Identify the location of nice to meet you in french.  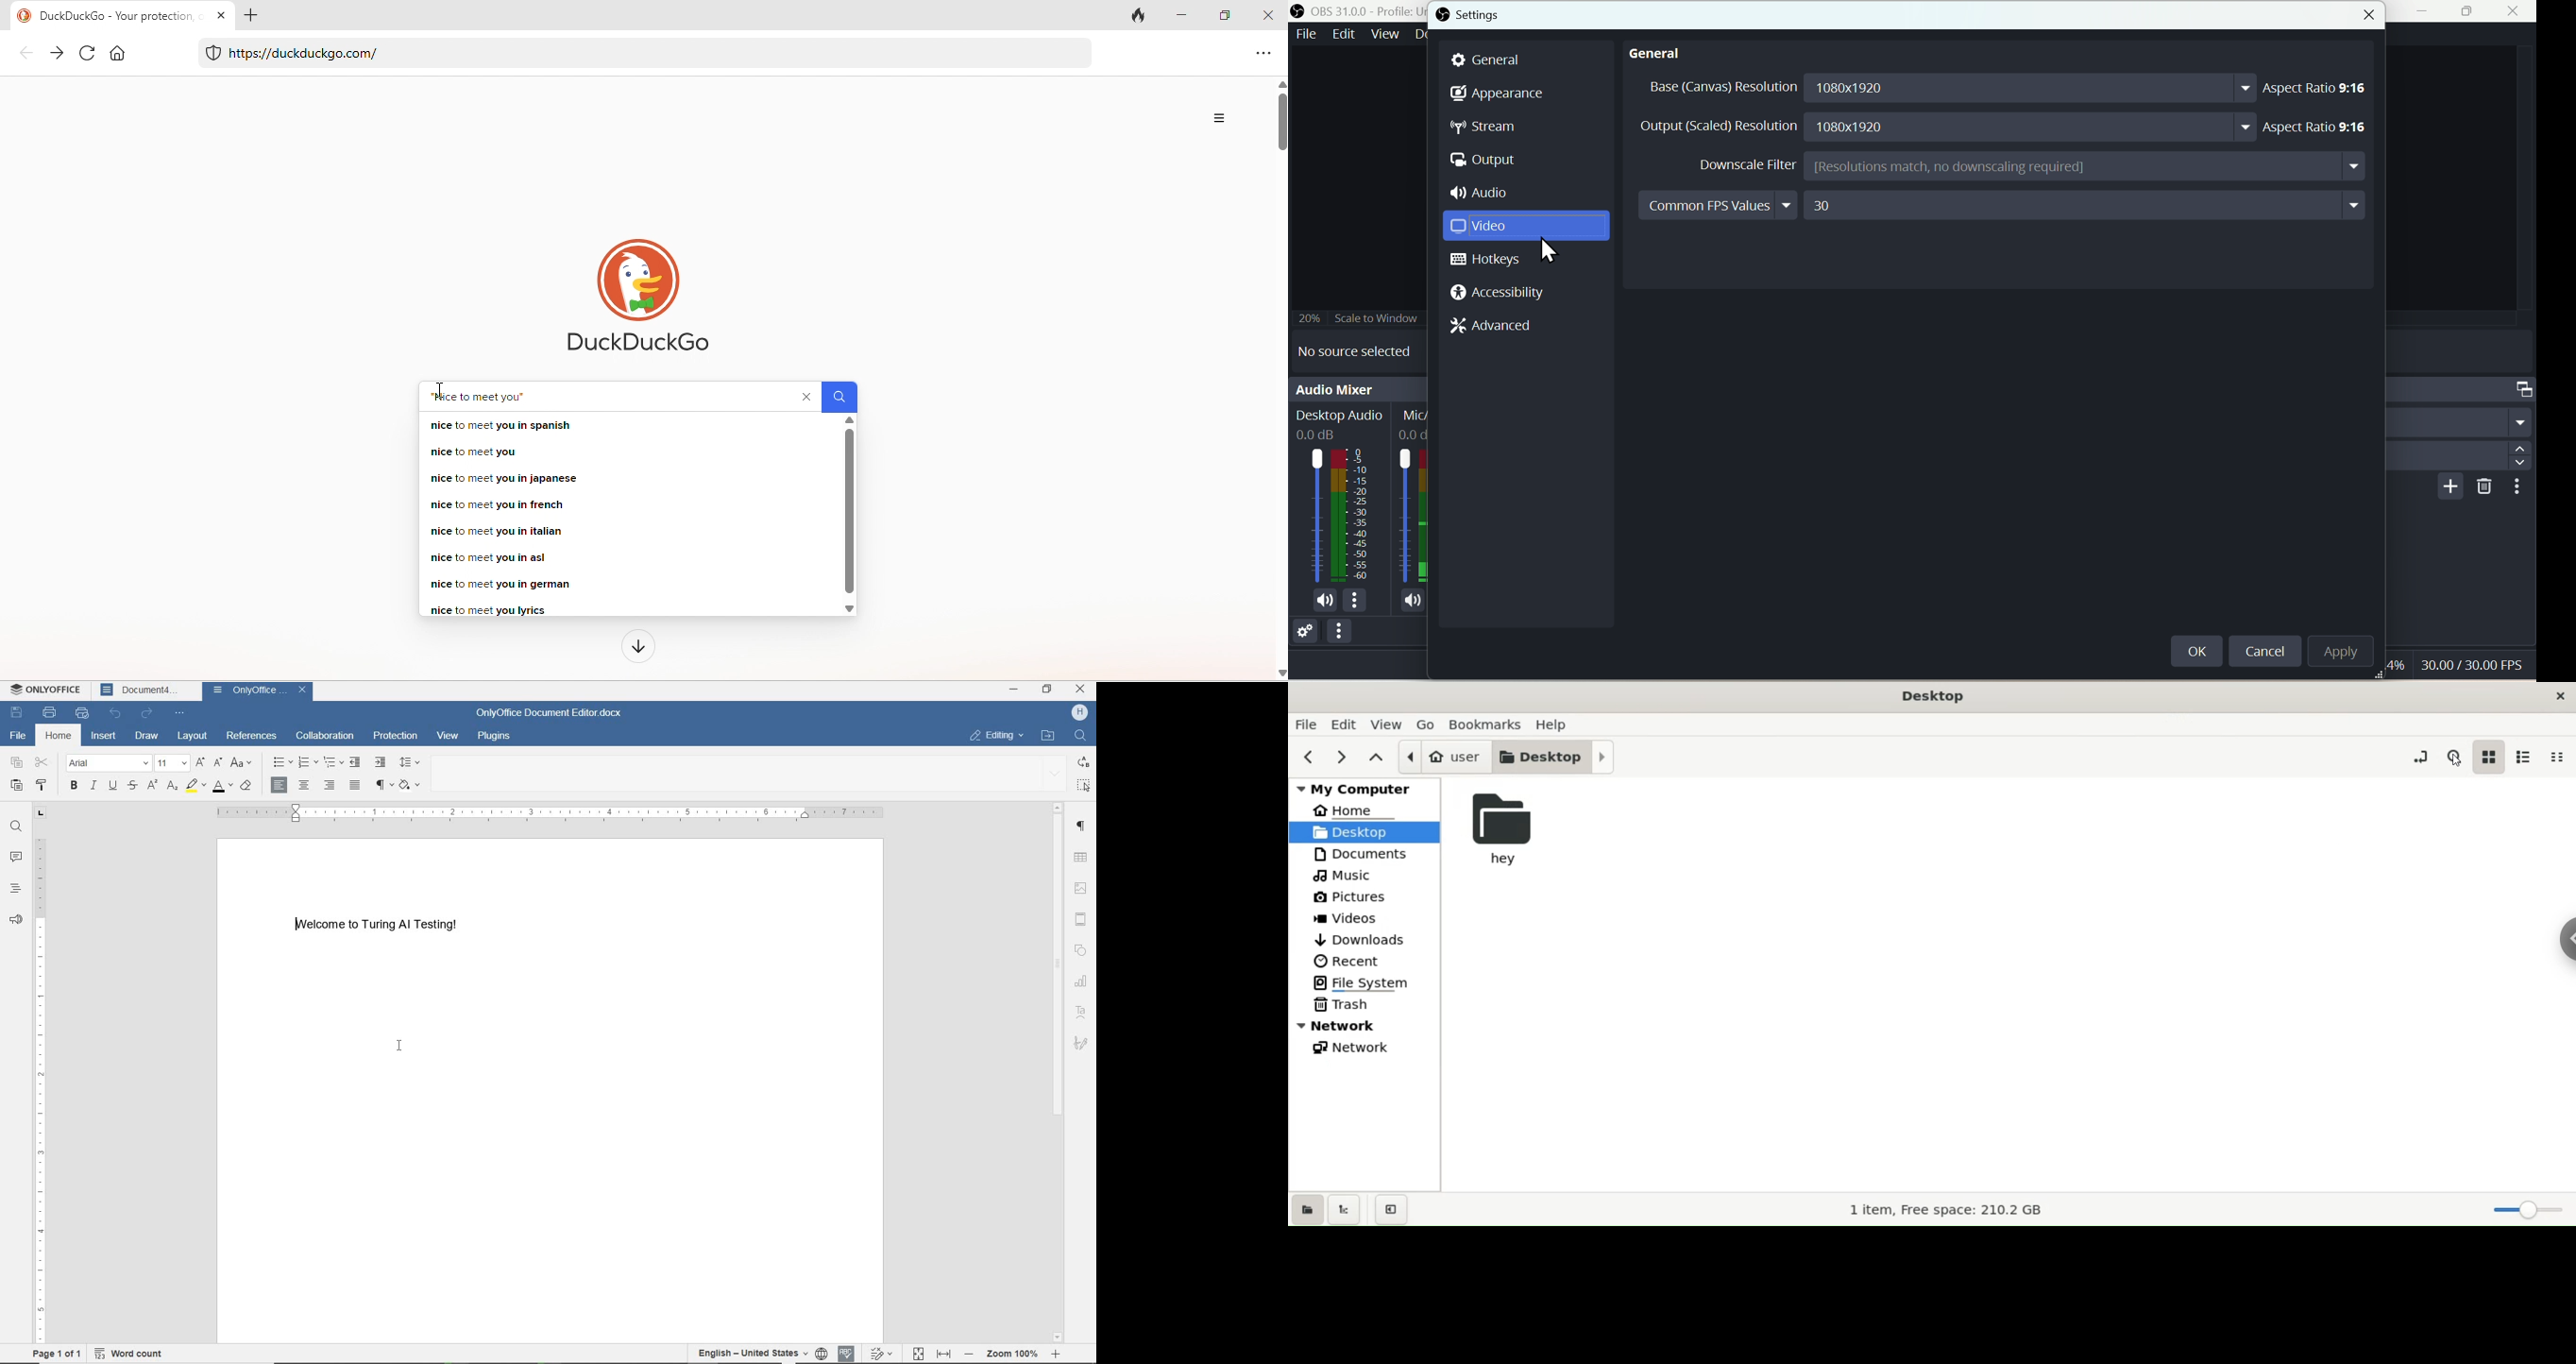
(496, 505).